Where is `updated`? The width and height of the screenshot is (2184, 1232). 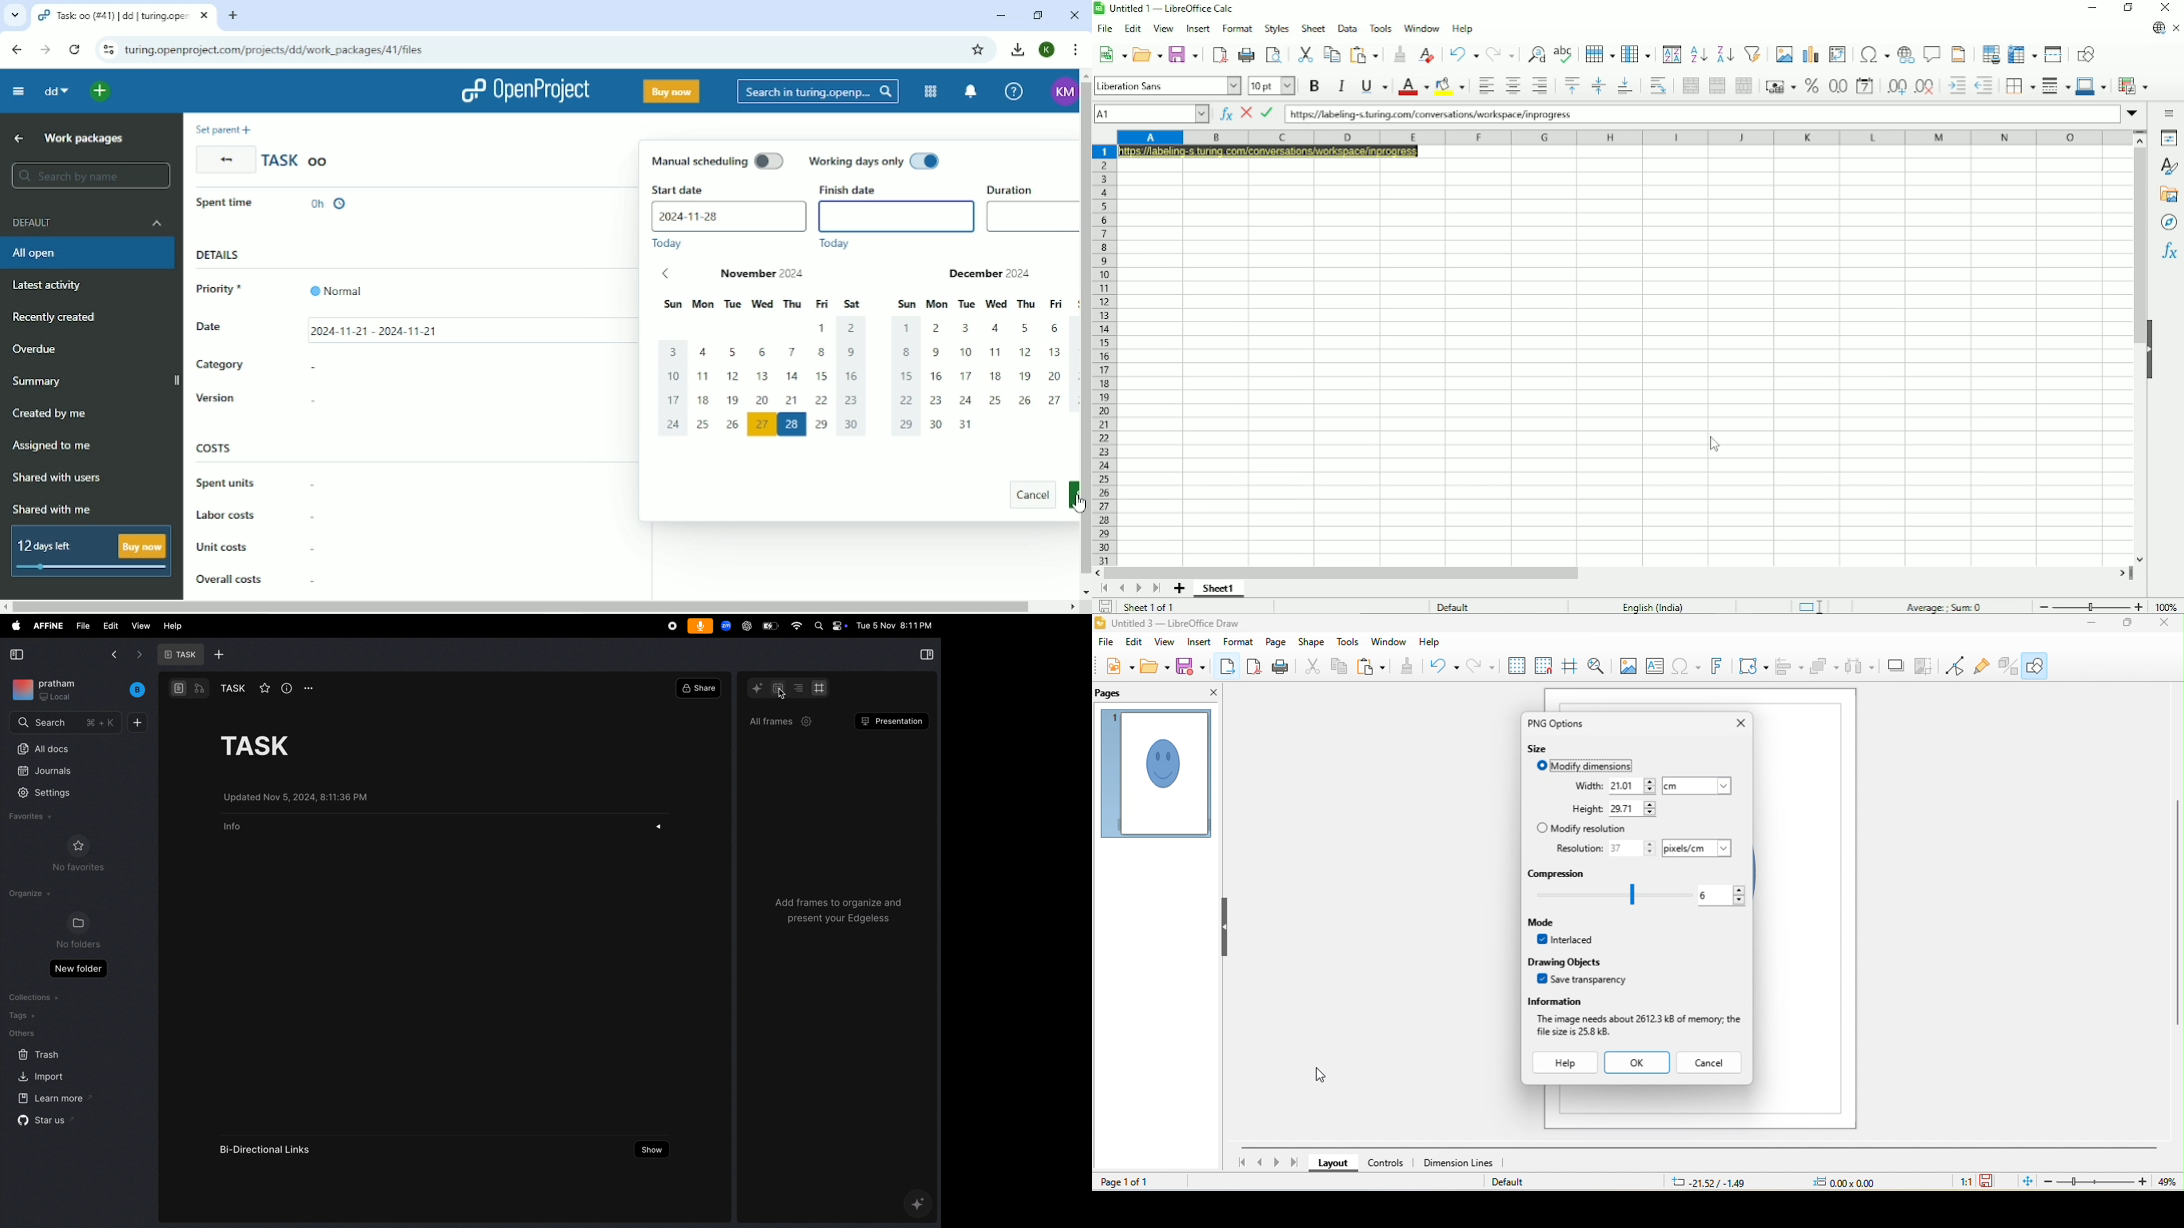
updated is located at coordinates (304, 797).